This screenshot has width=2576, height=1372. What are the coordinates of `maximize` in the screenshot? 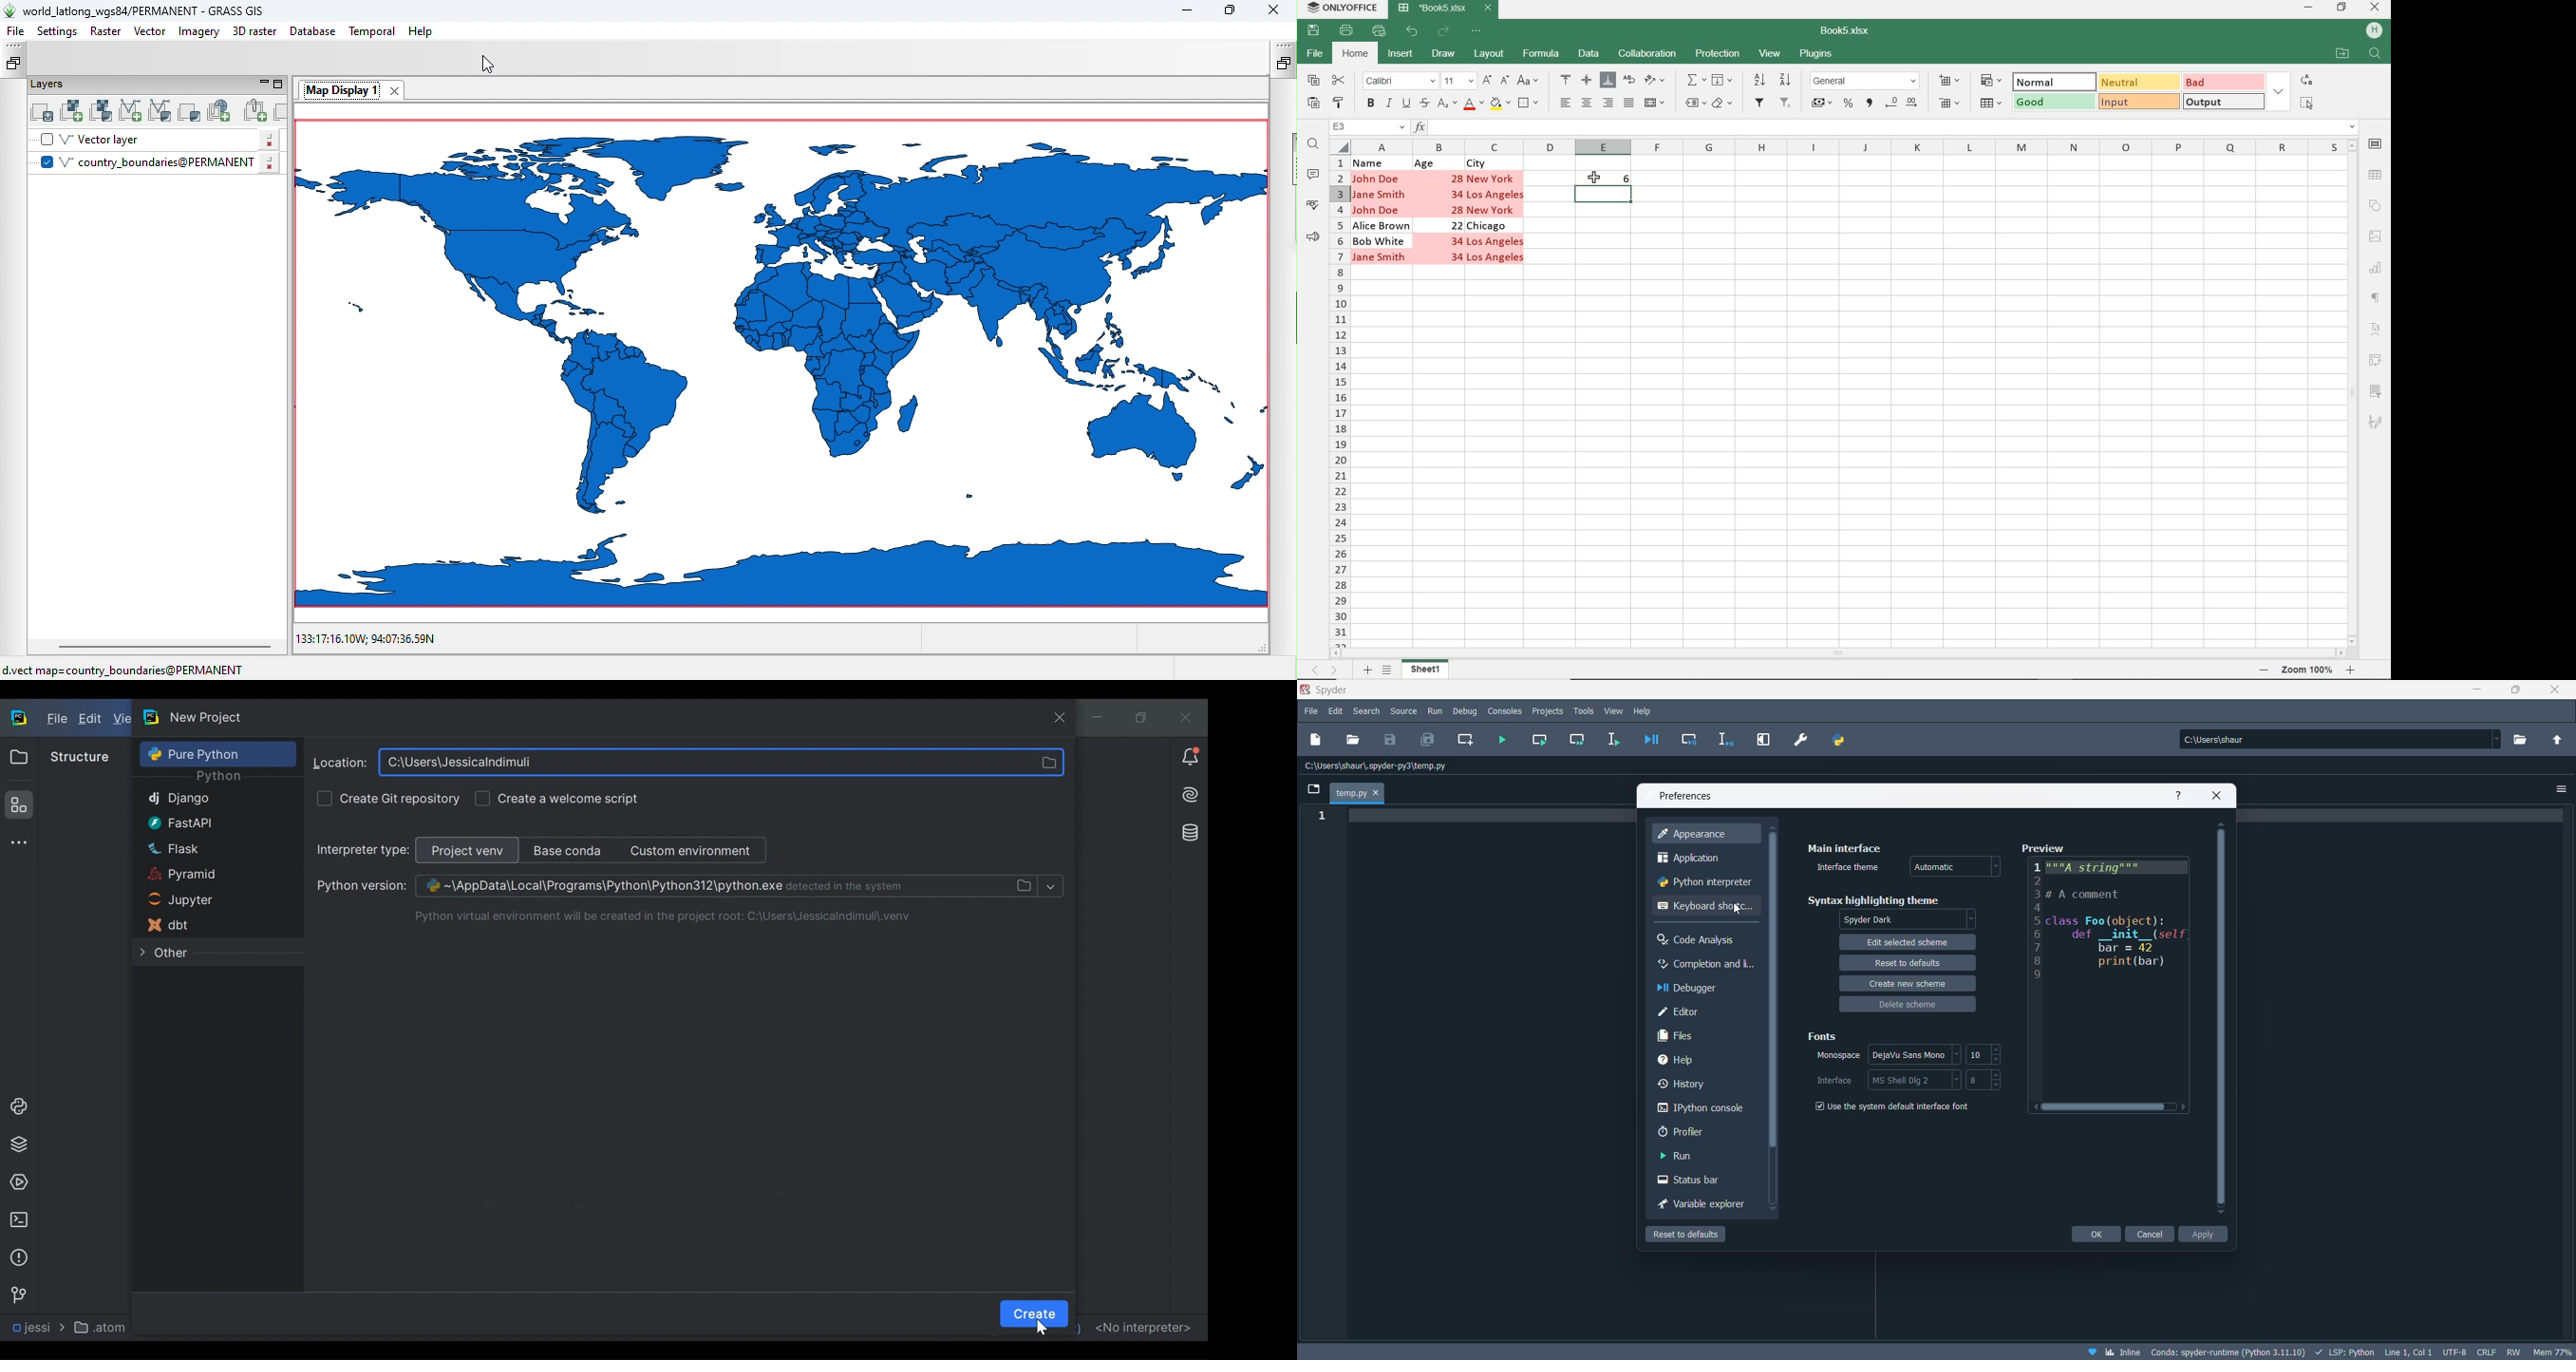 It's located at (2517, 692).